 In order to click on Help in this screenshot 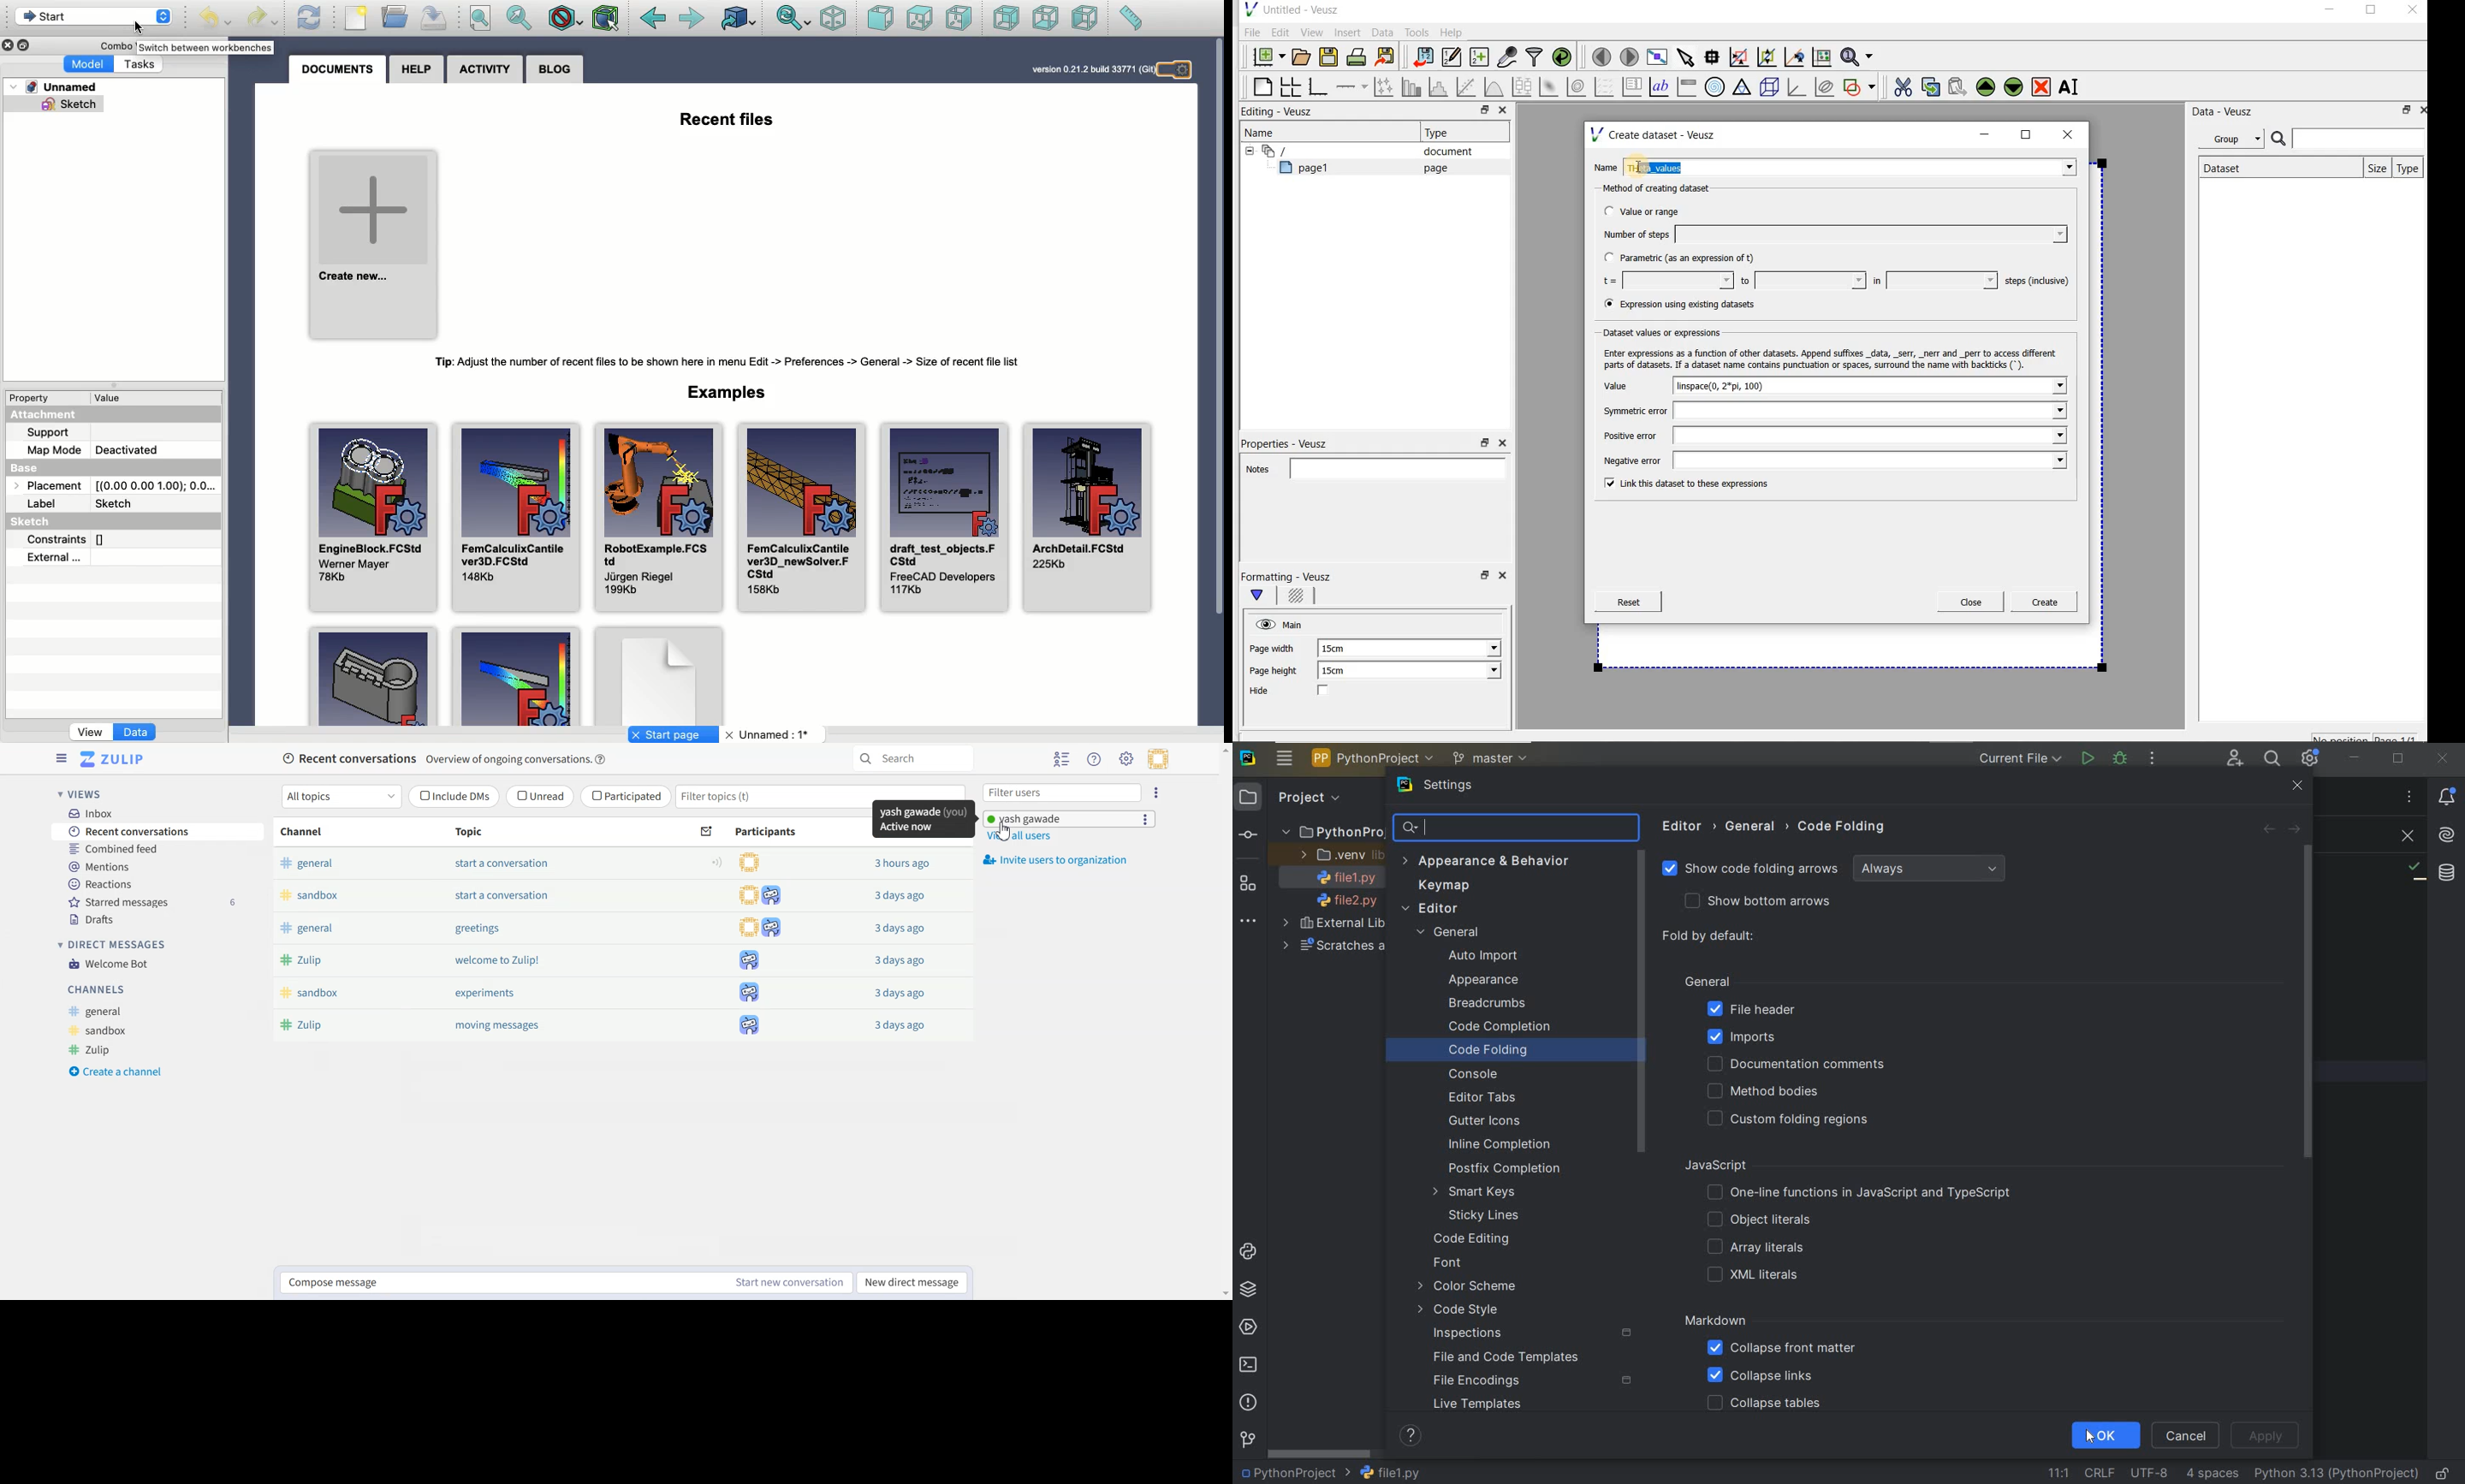, I will do `click(1453, 32)`.